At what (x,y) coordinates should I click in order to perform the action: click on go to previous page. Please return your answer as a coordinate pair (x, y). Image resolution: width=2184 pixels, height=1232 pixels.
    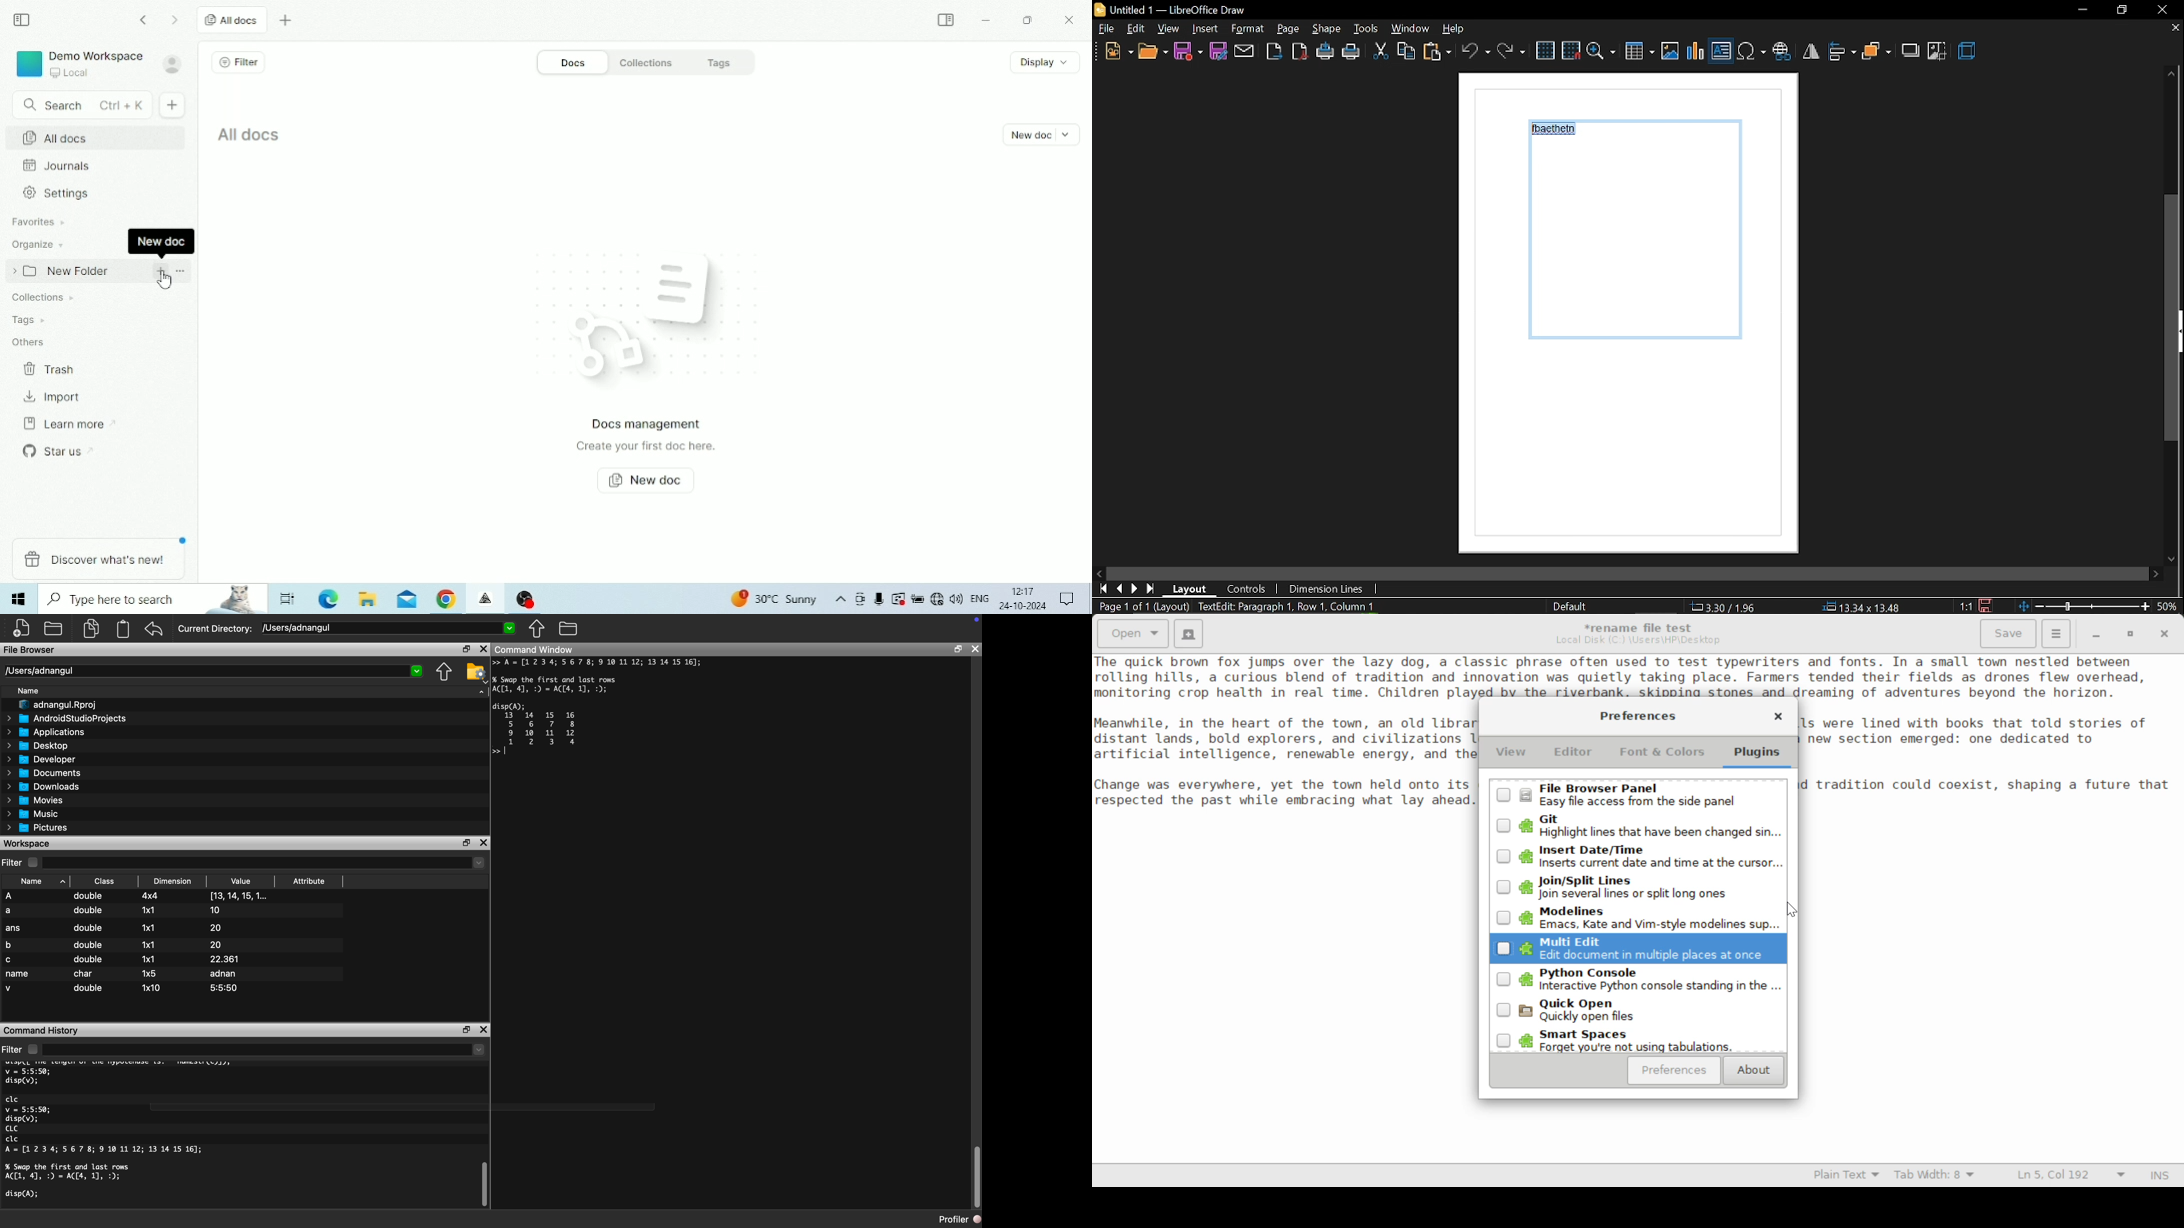
    Looking at the image, I should click on (1119, 589).